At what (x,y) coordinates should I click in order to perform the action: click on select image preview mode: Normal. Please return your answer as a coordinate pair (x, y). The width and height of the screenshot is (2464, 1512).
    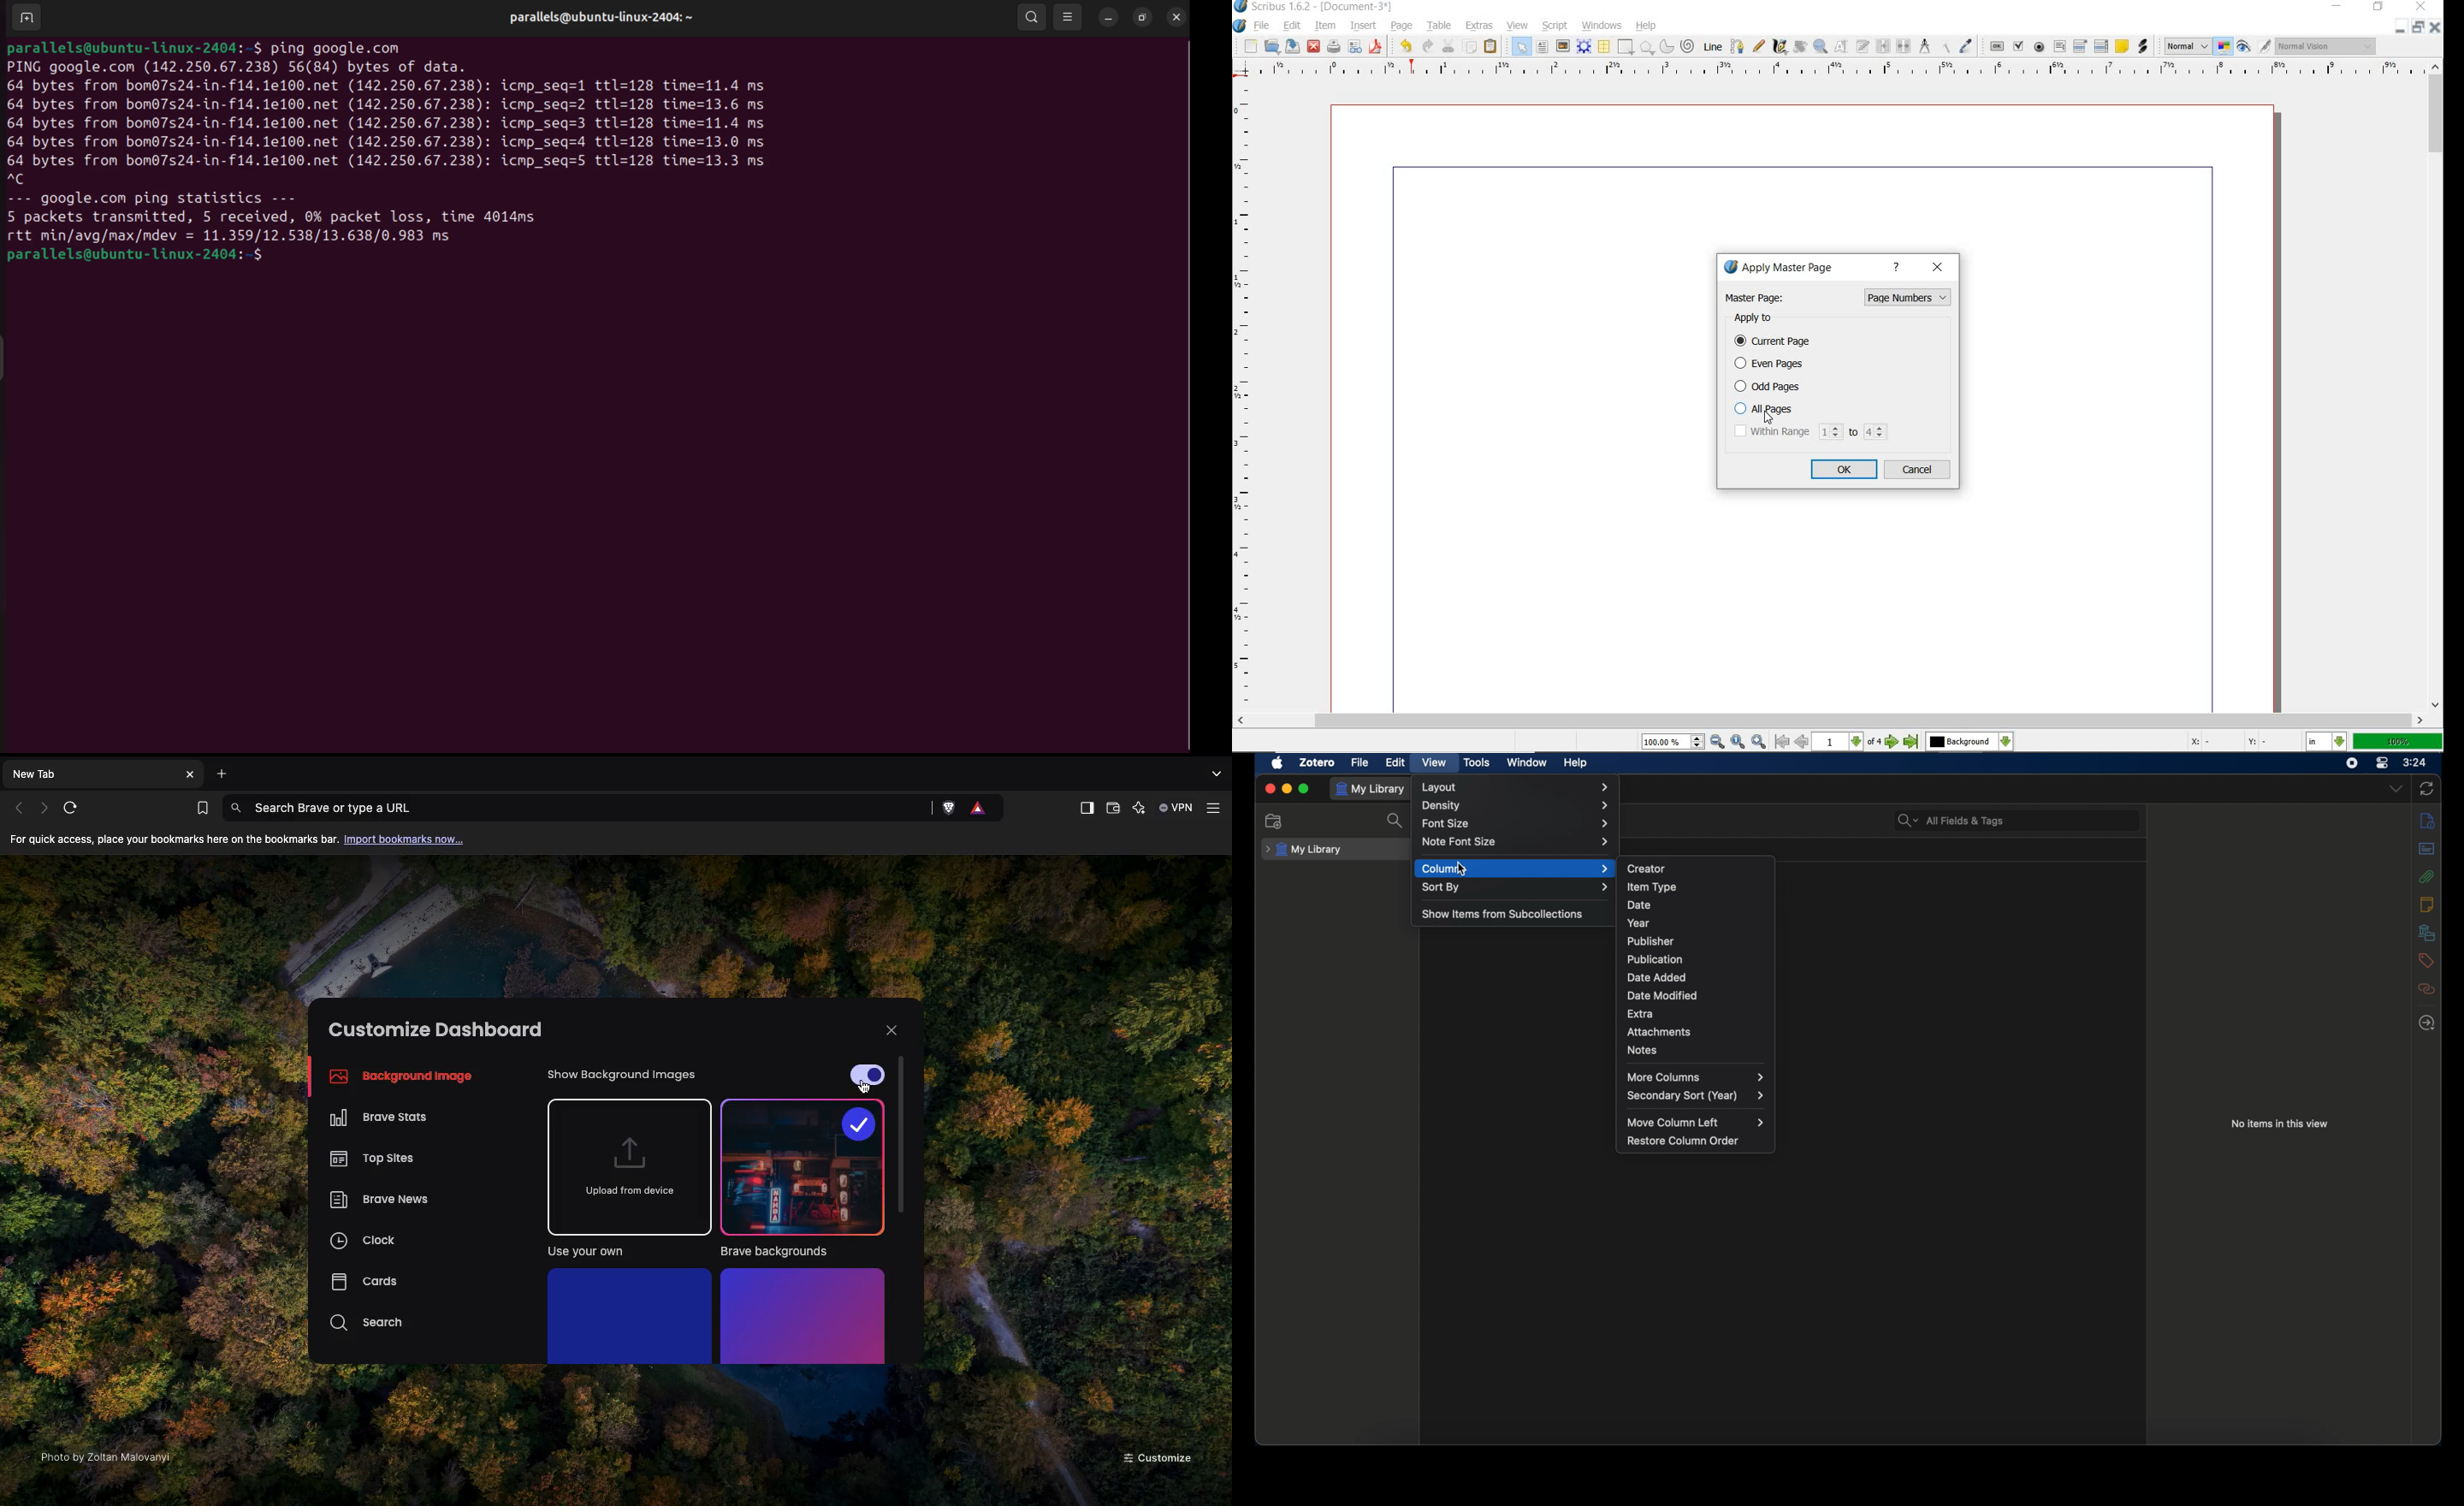
    Looking at the image, I should click on (2186, 45).